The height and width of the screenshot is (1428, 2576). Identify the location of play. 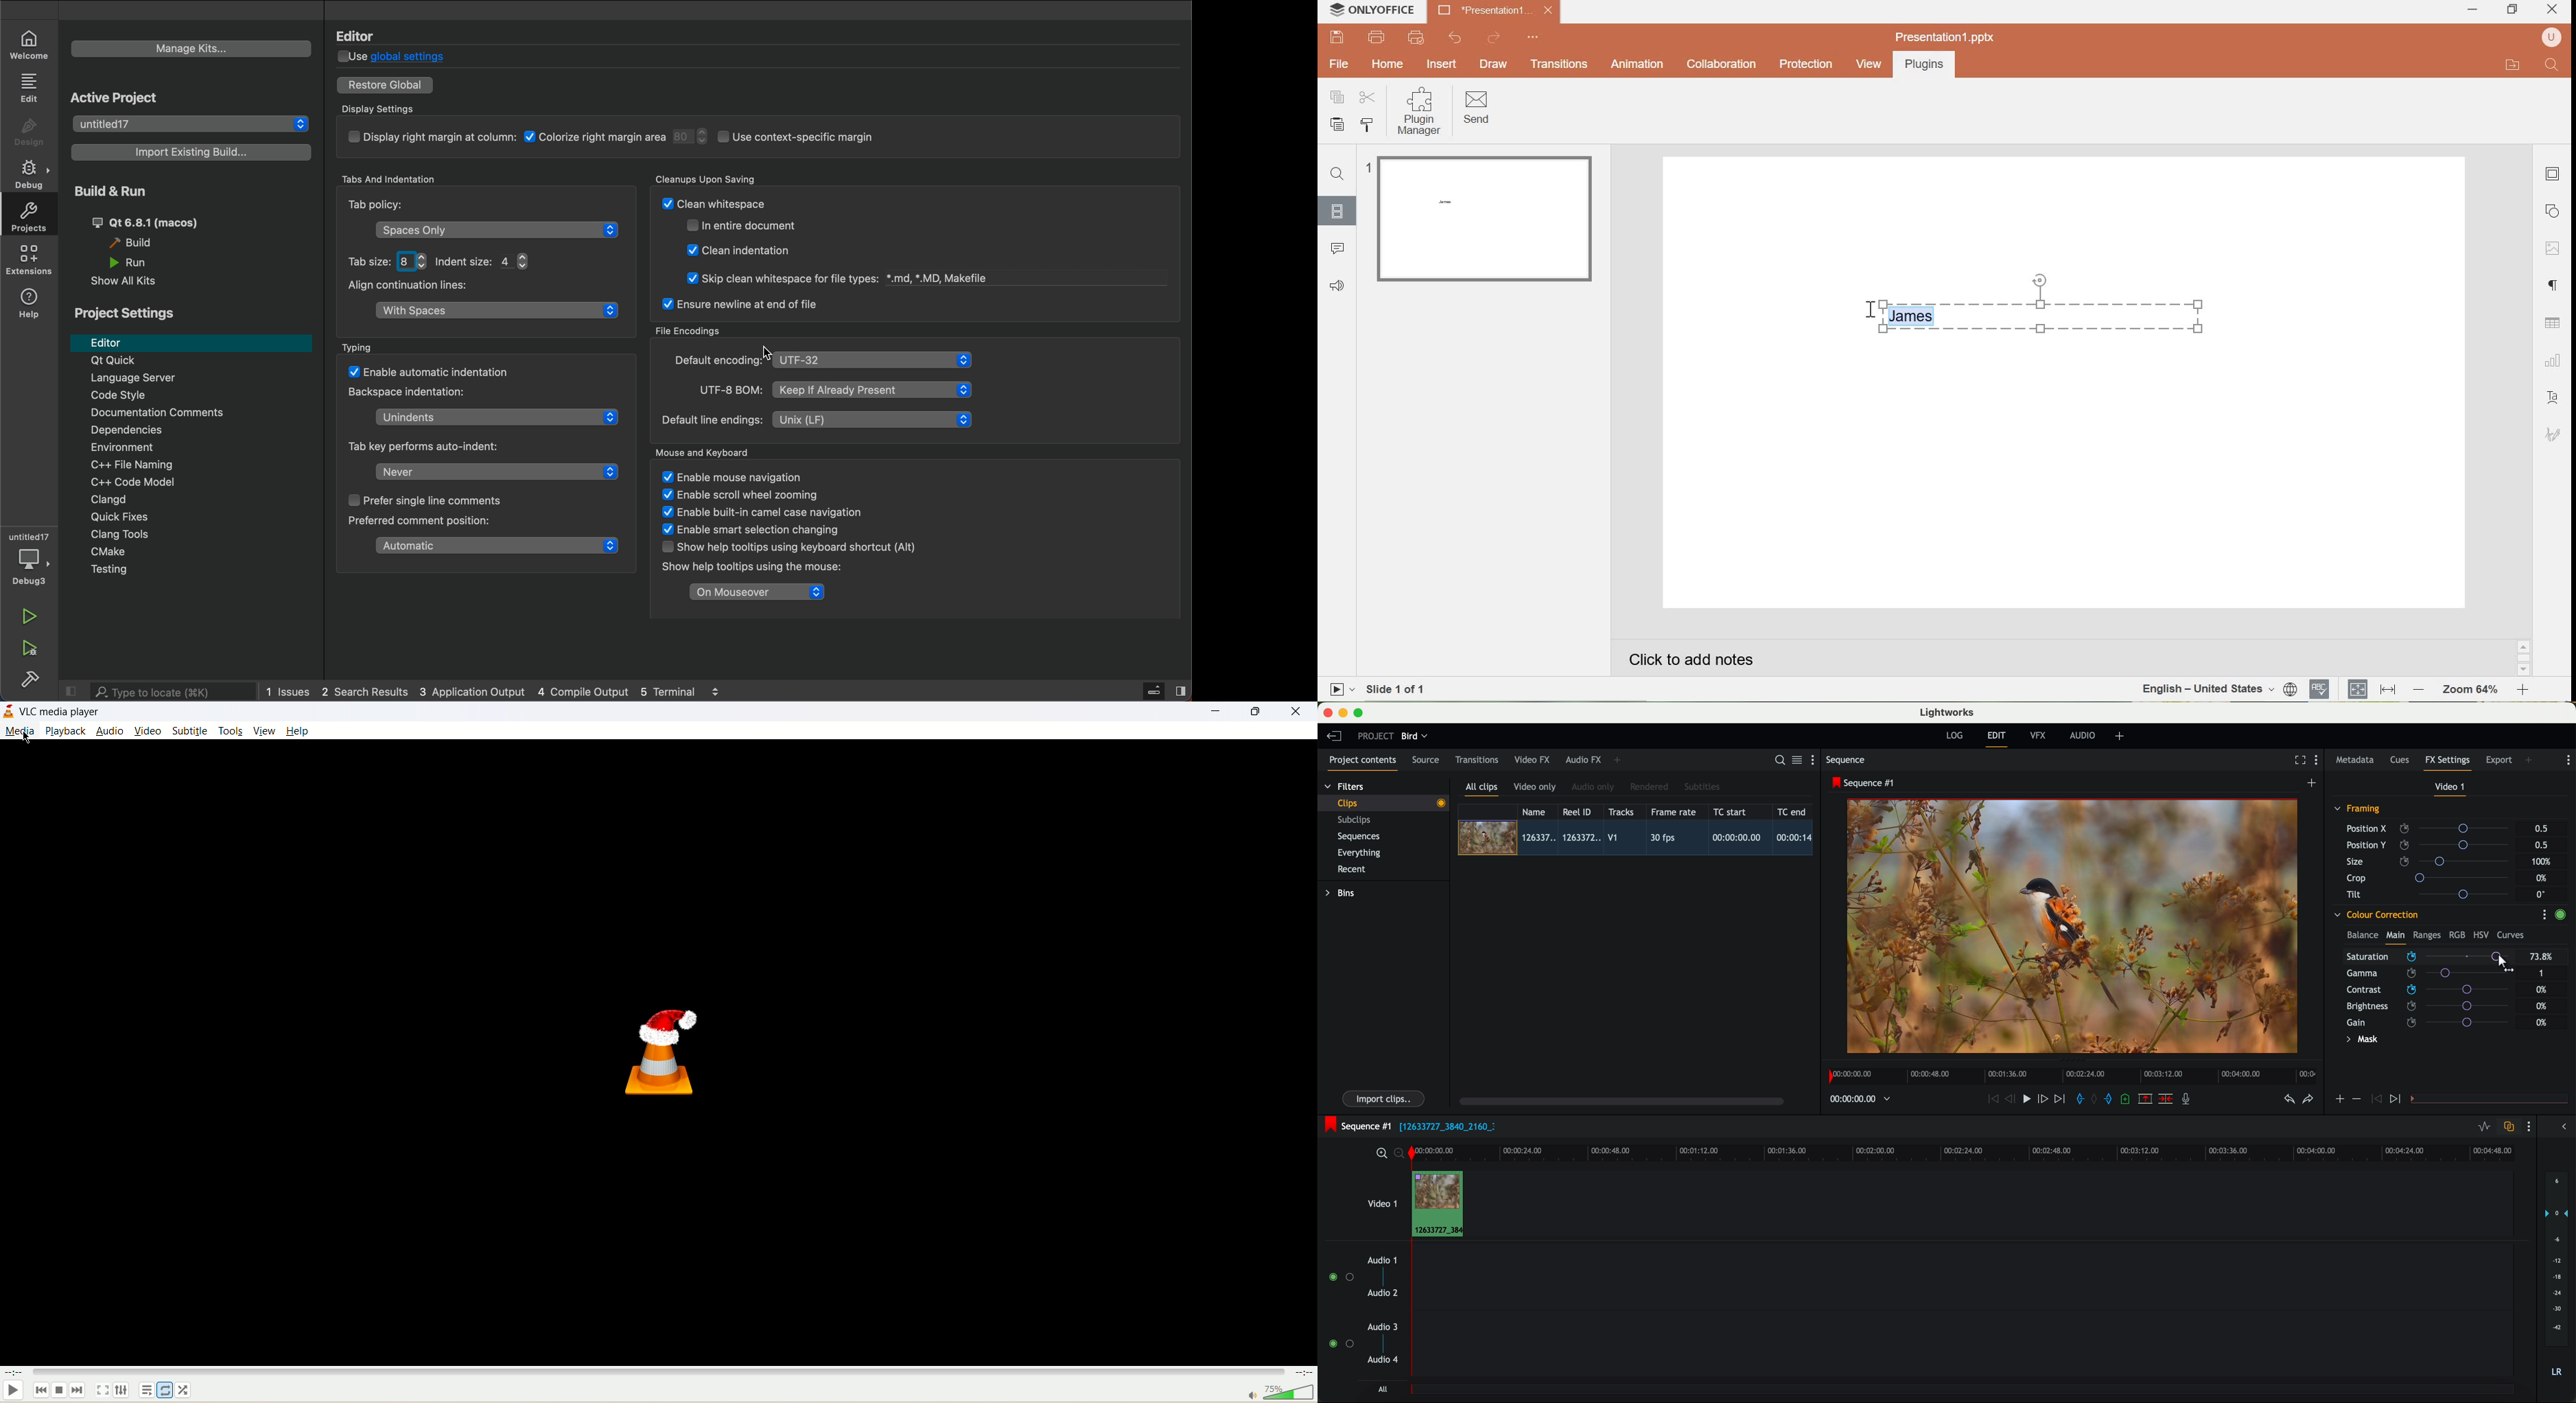
(2026, 1098).